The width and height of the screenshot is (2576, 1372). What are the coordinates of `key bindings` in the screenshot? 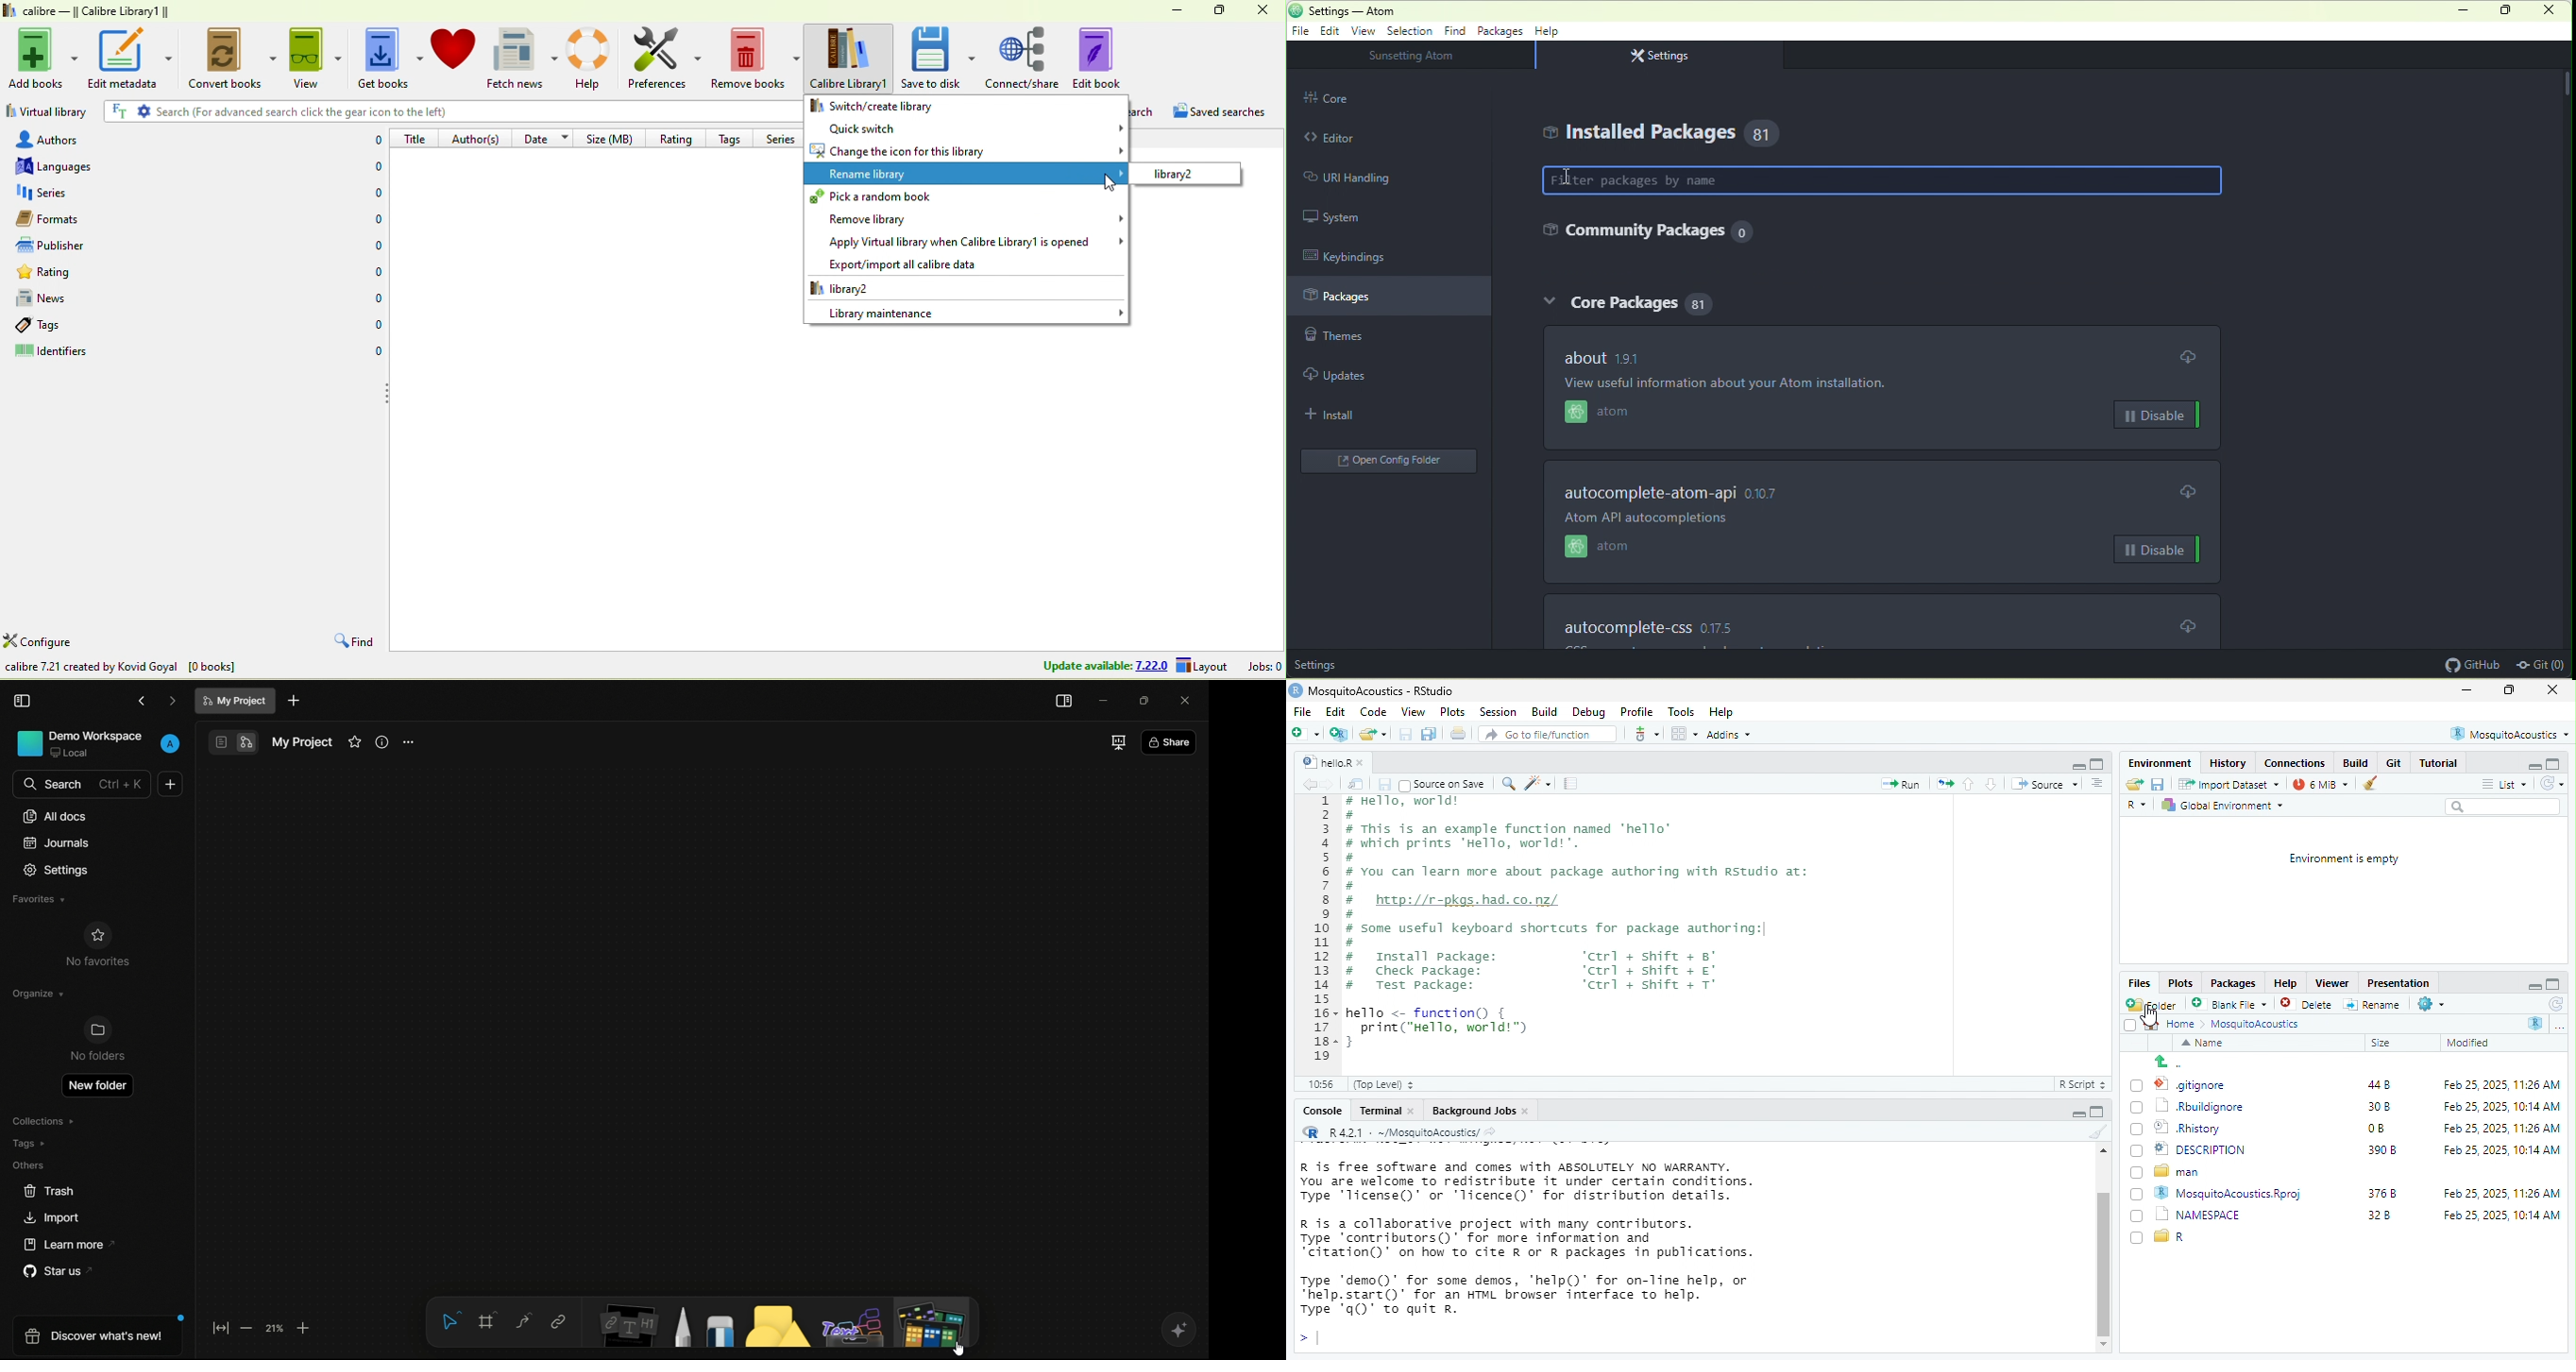 It's located at (1361, 254).